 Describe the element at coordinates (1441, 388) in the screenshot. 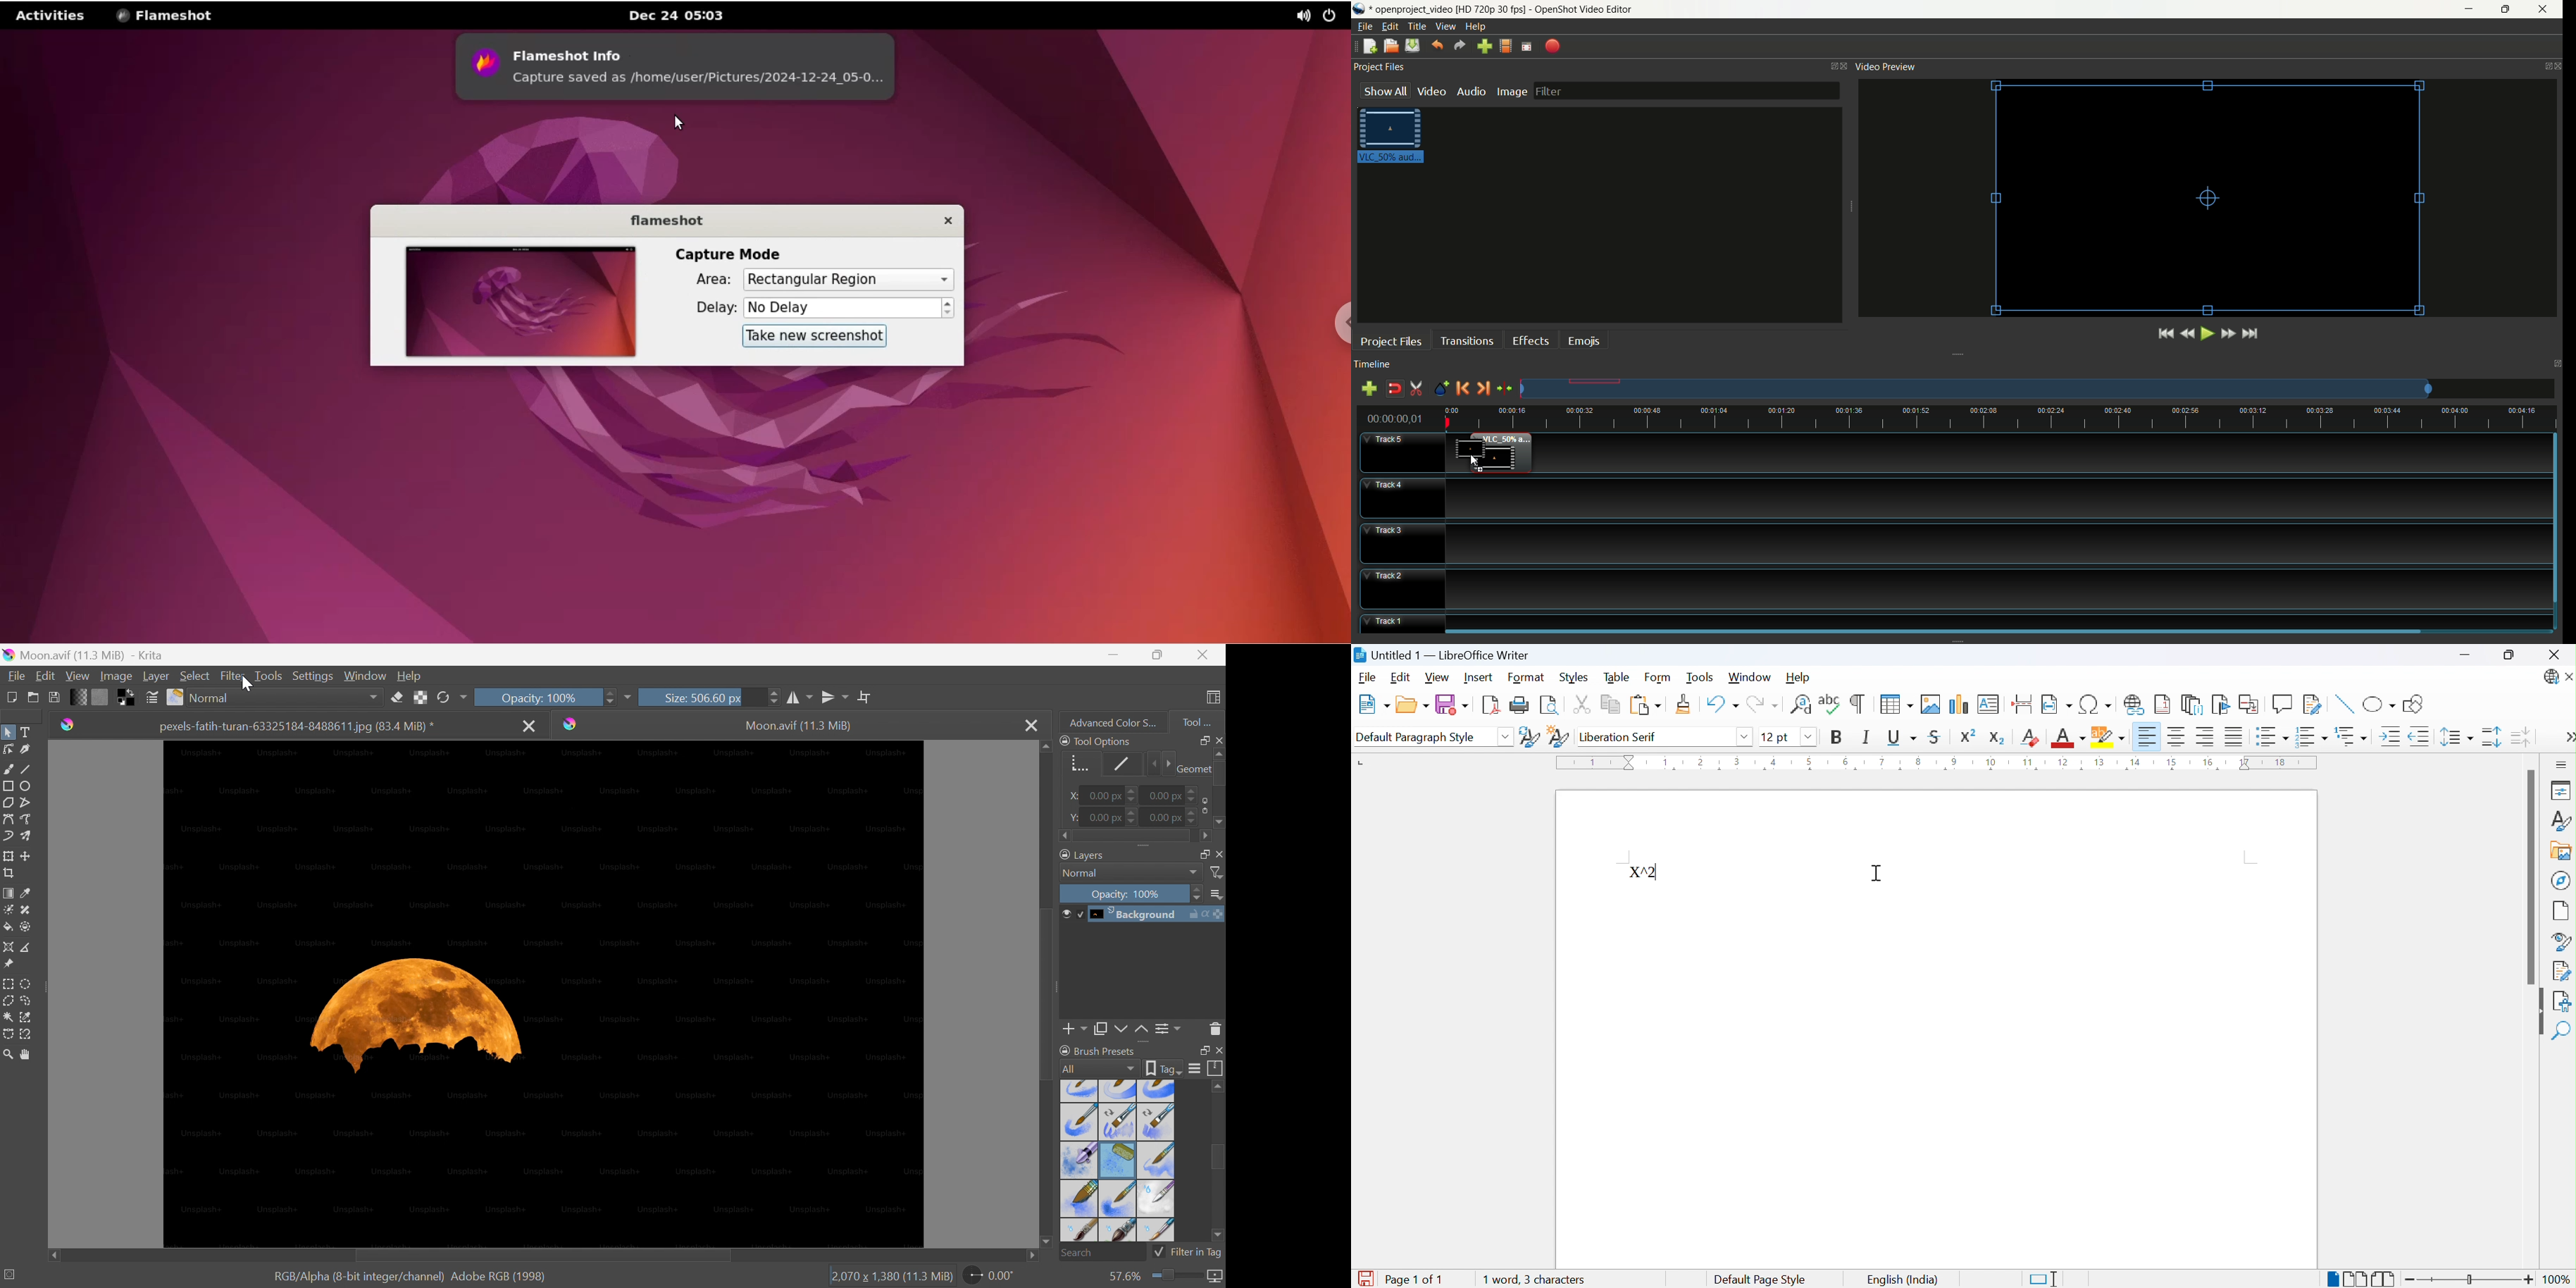

I see `add marker` at that location.